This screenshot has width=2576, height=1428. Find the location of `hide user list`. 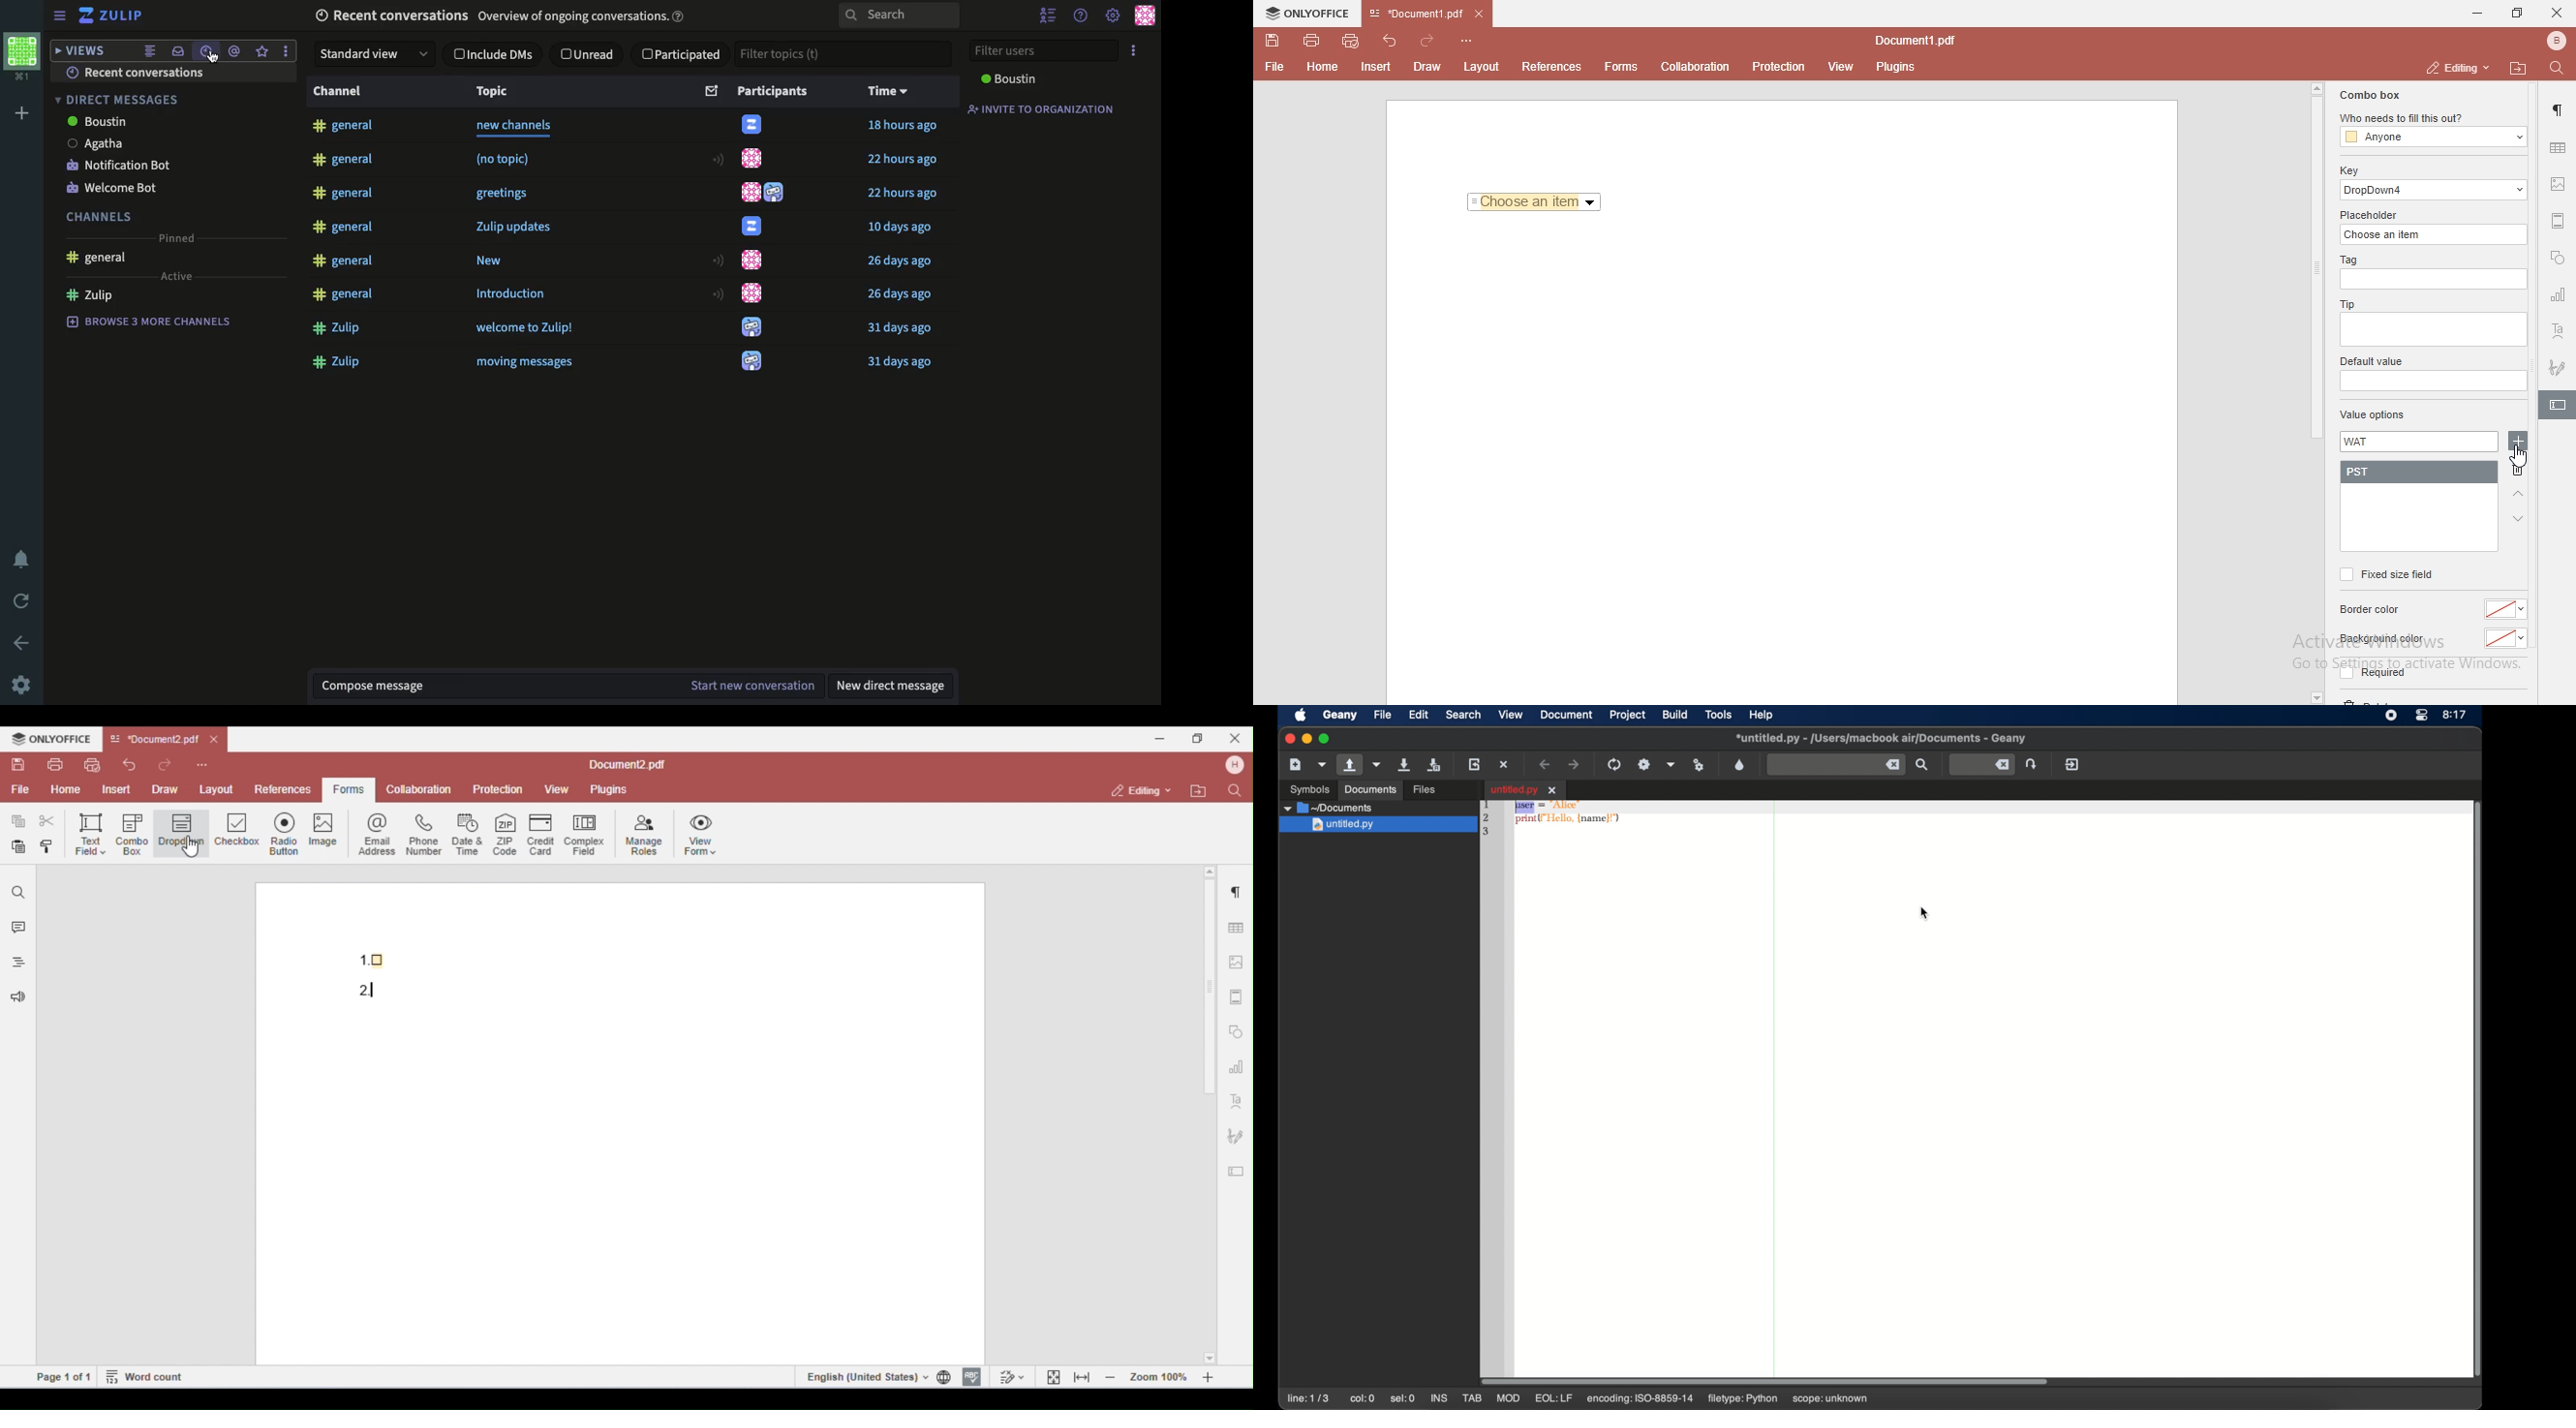

hide user list is located at coordinates (1045, 15).